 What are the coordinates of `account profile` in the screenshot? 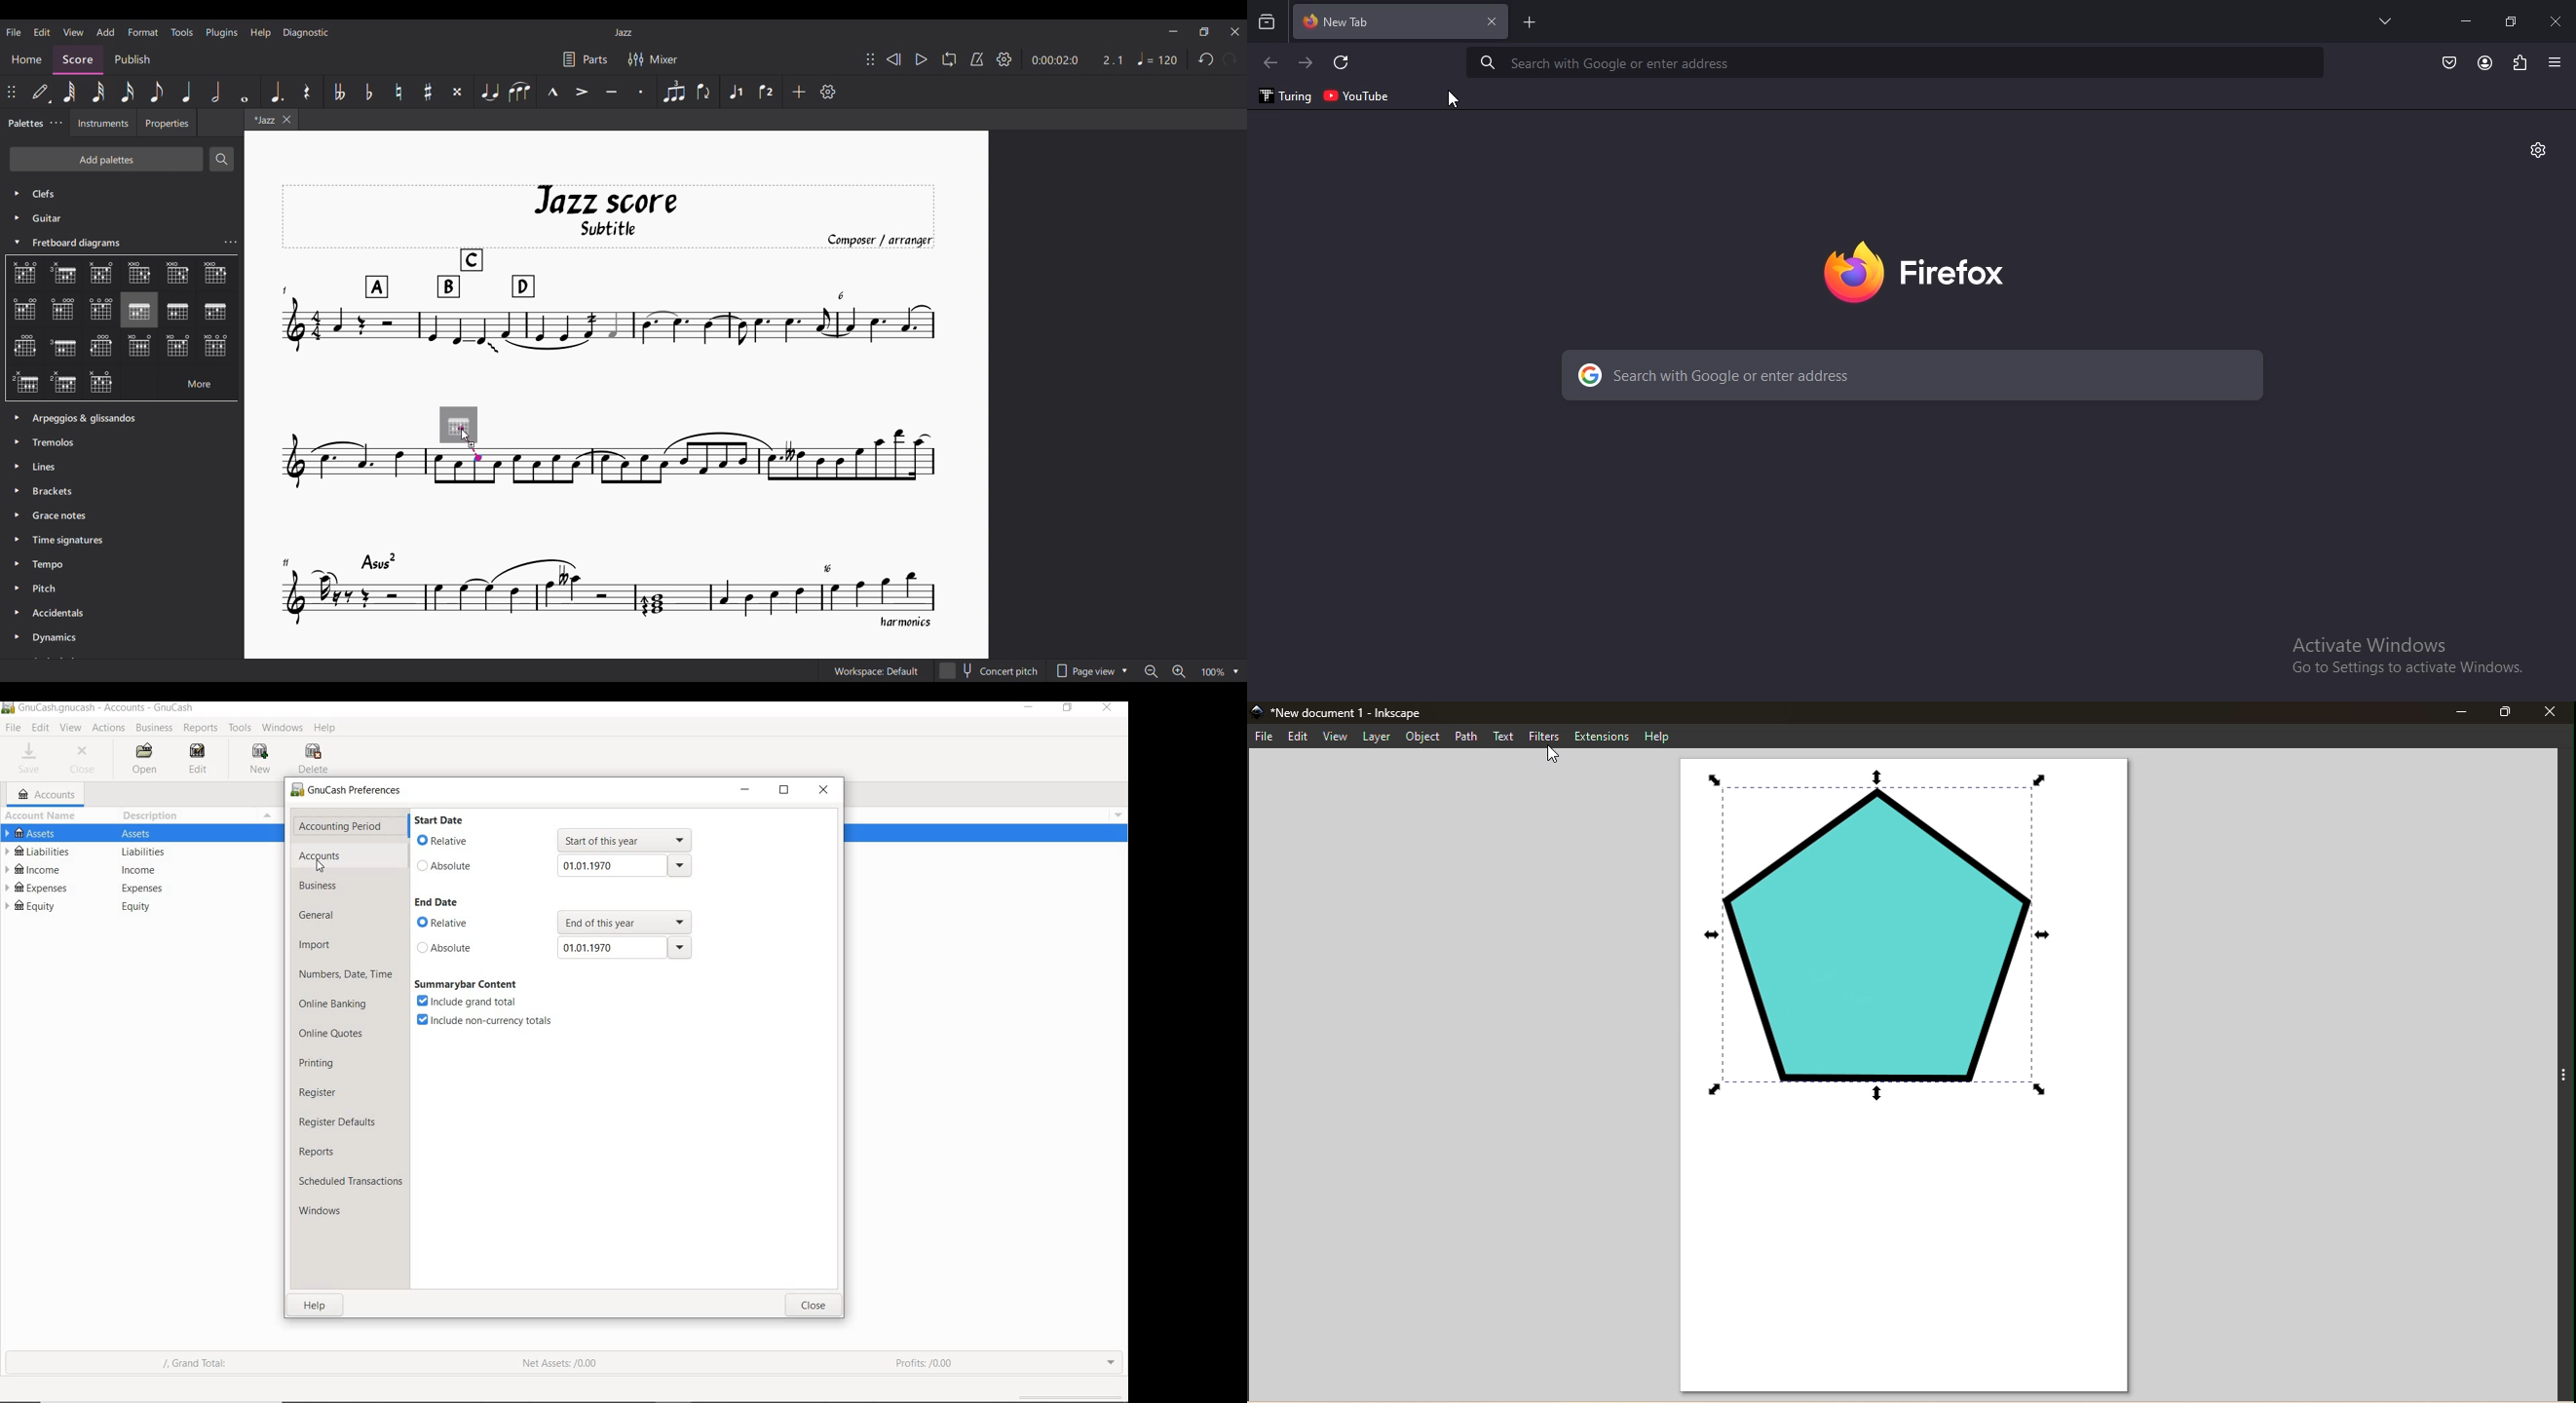 It's located at (2483, 64).